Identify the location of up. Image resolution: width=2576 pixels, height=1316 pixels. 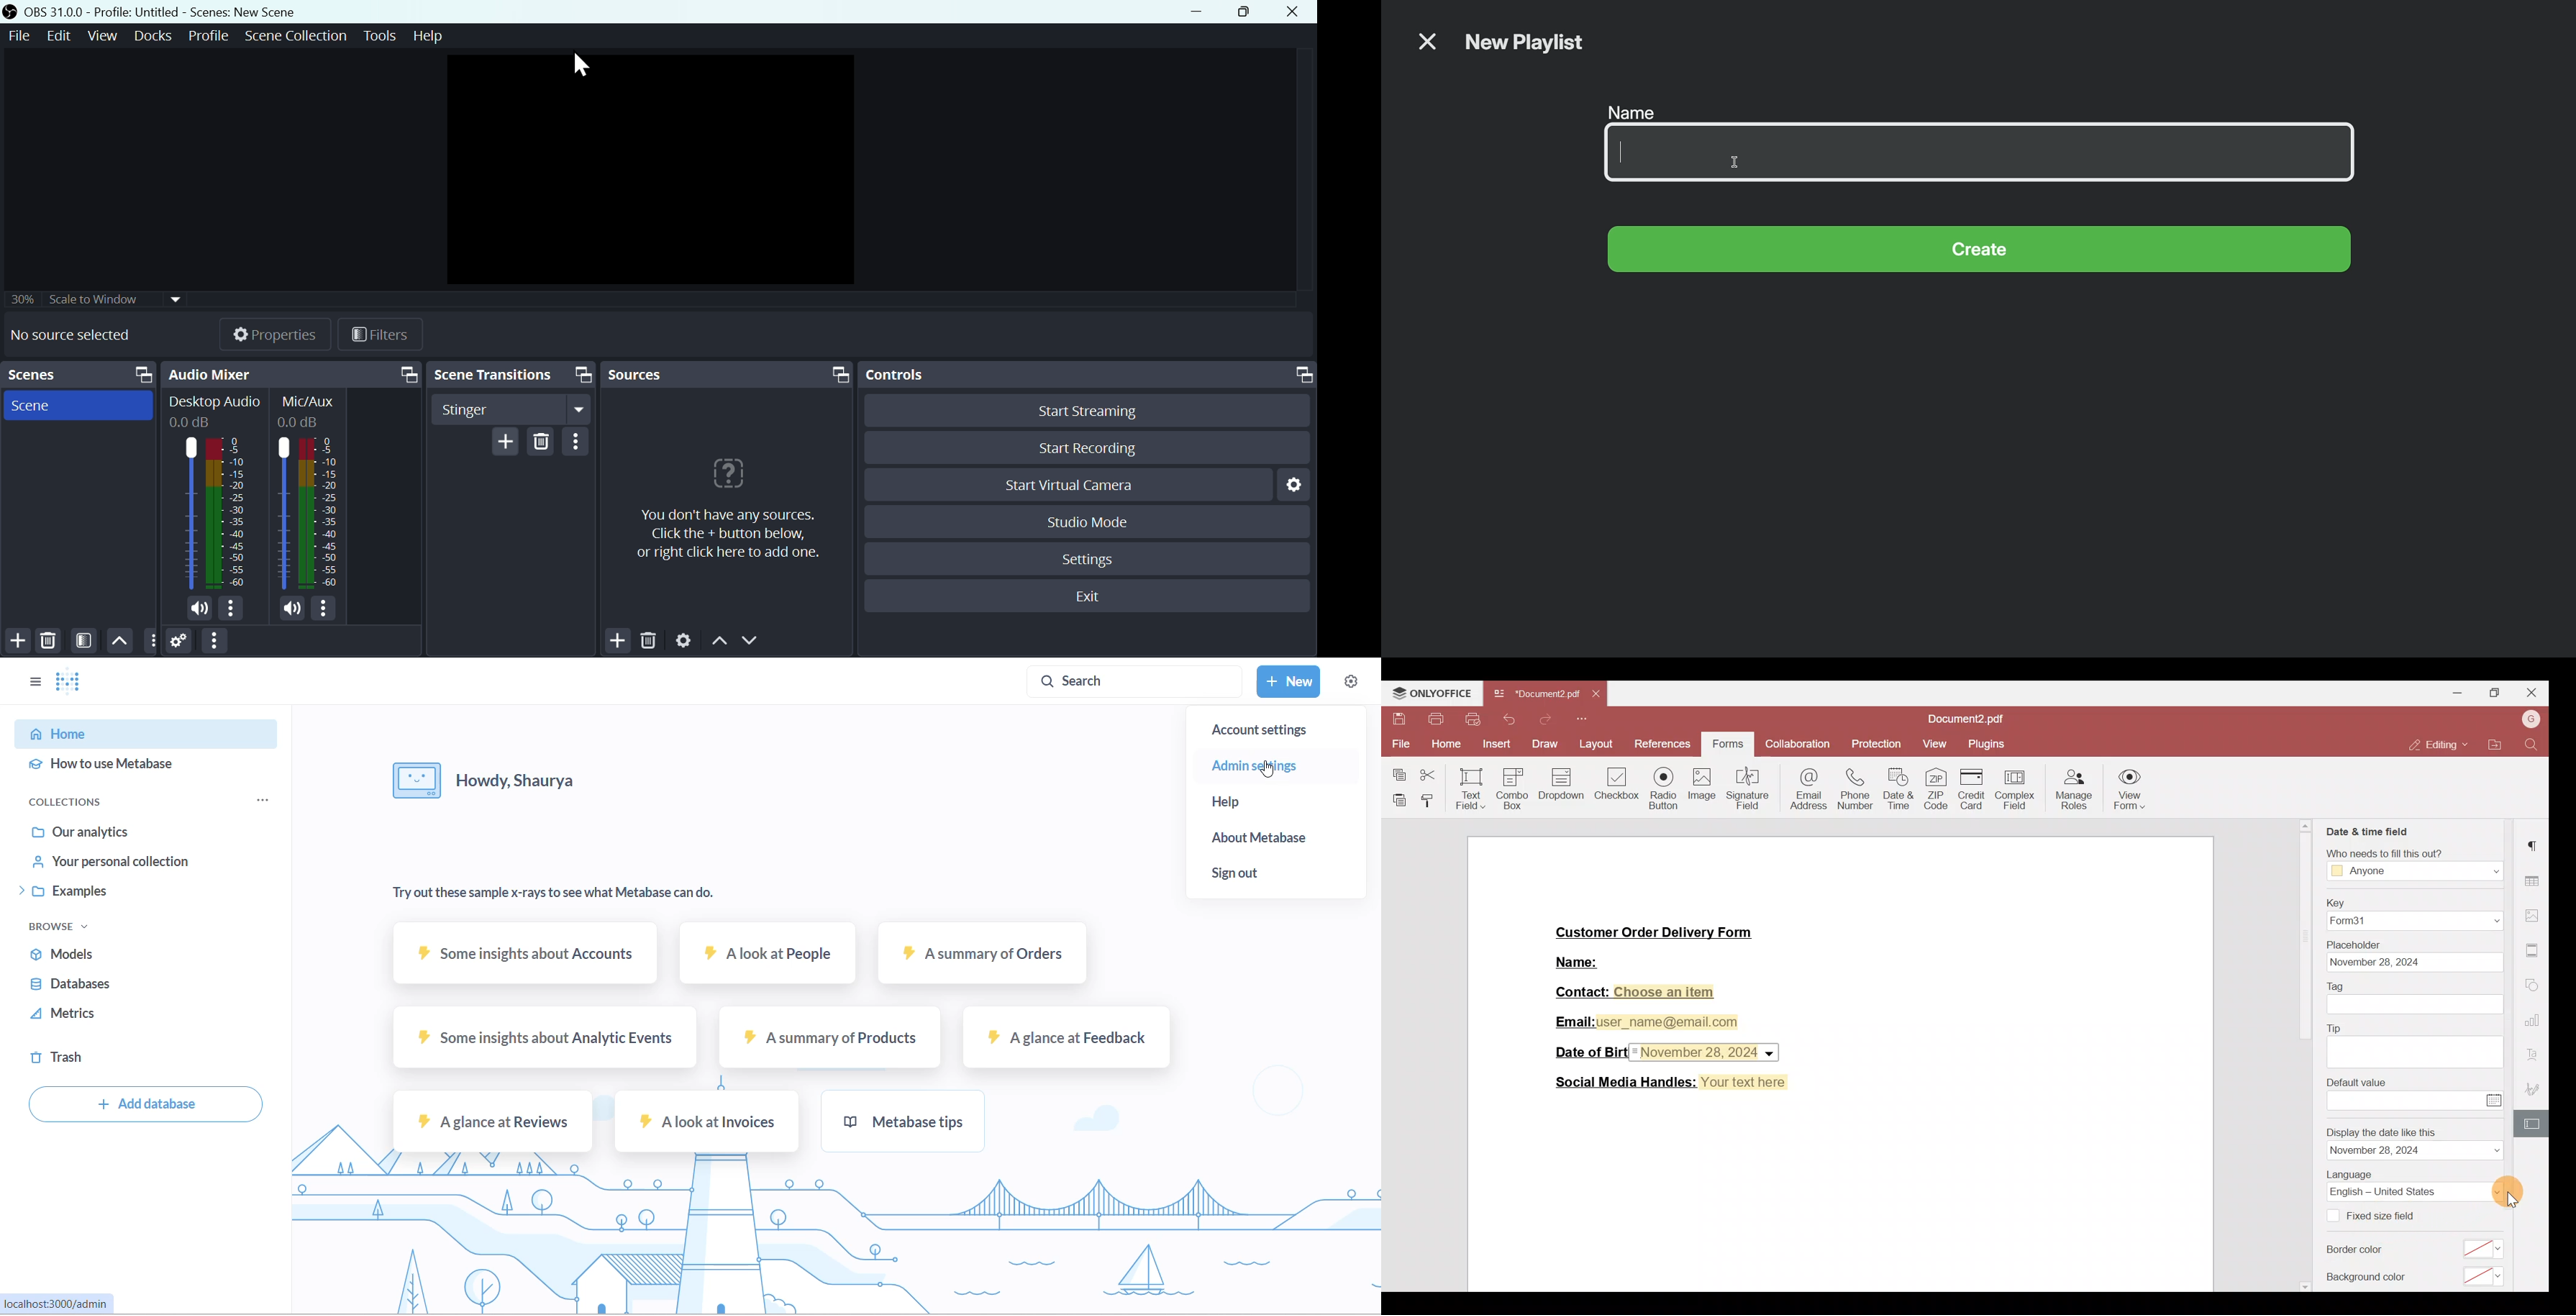
(721, 644).